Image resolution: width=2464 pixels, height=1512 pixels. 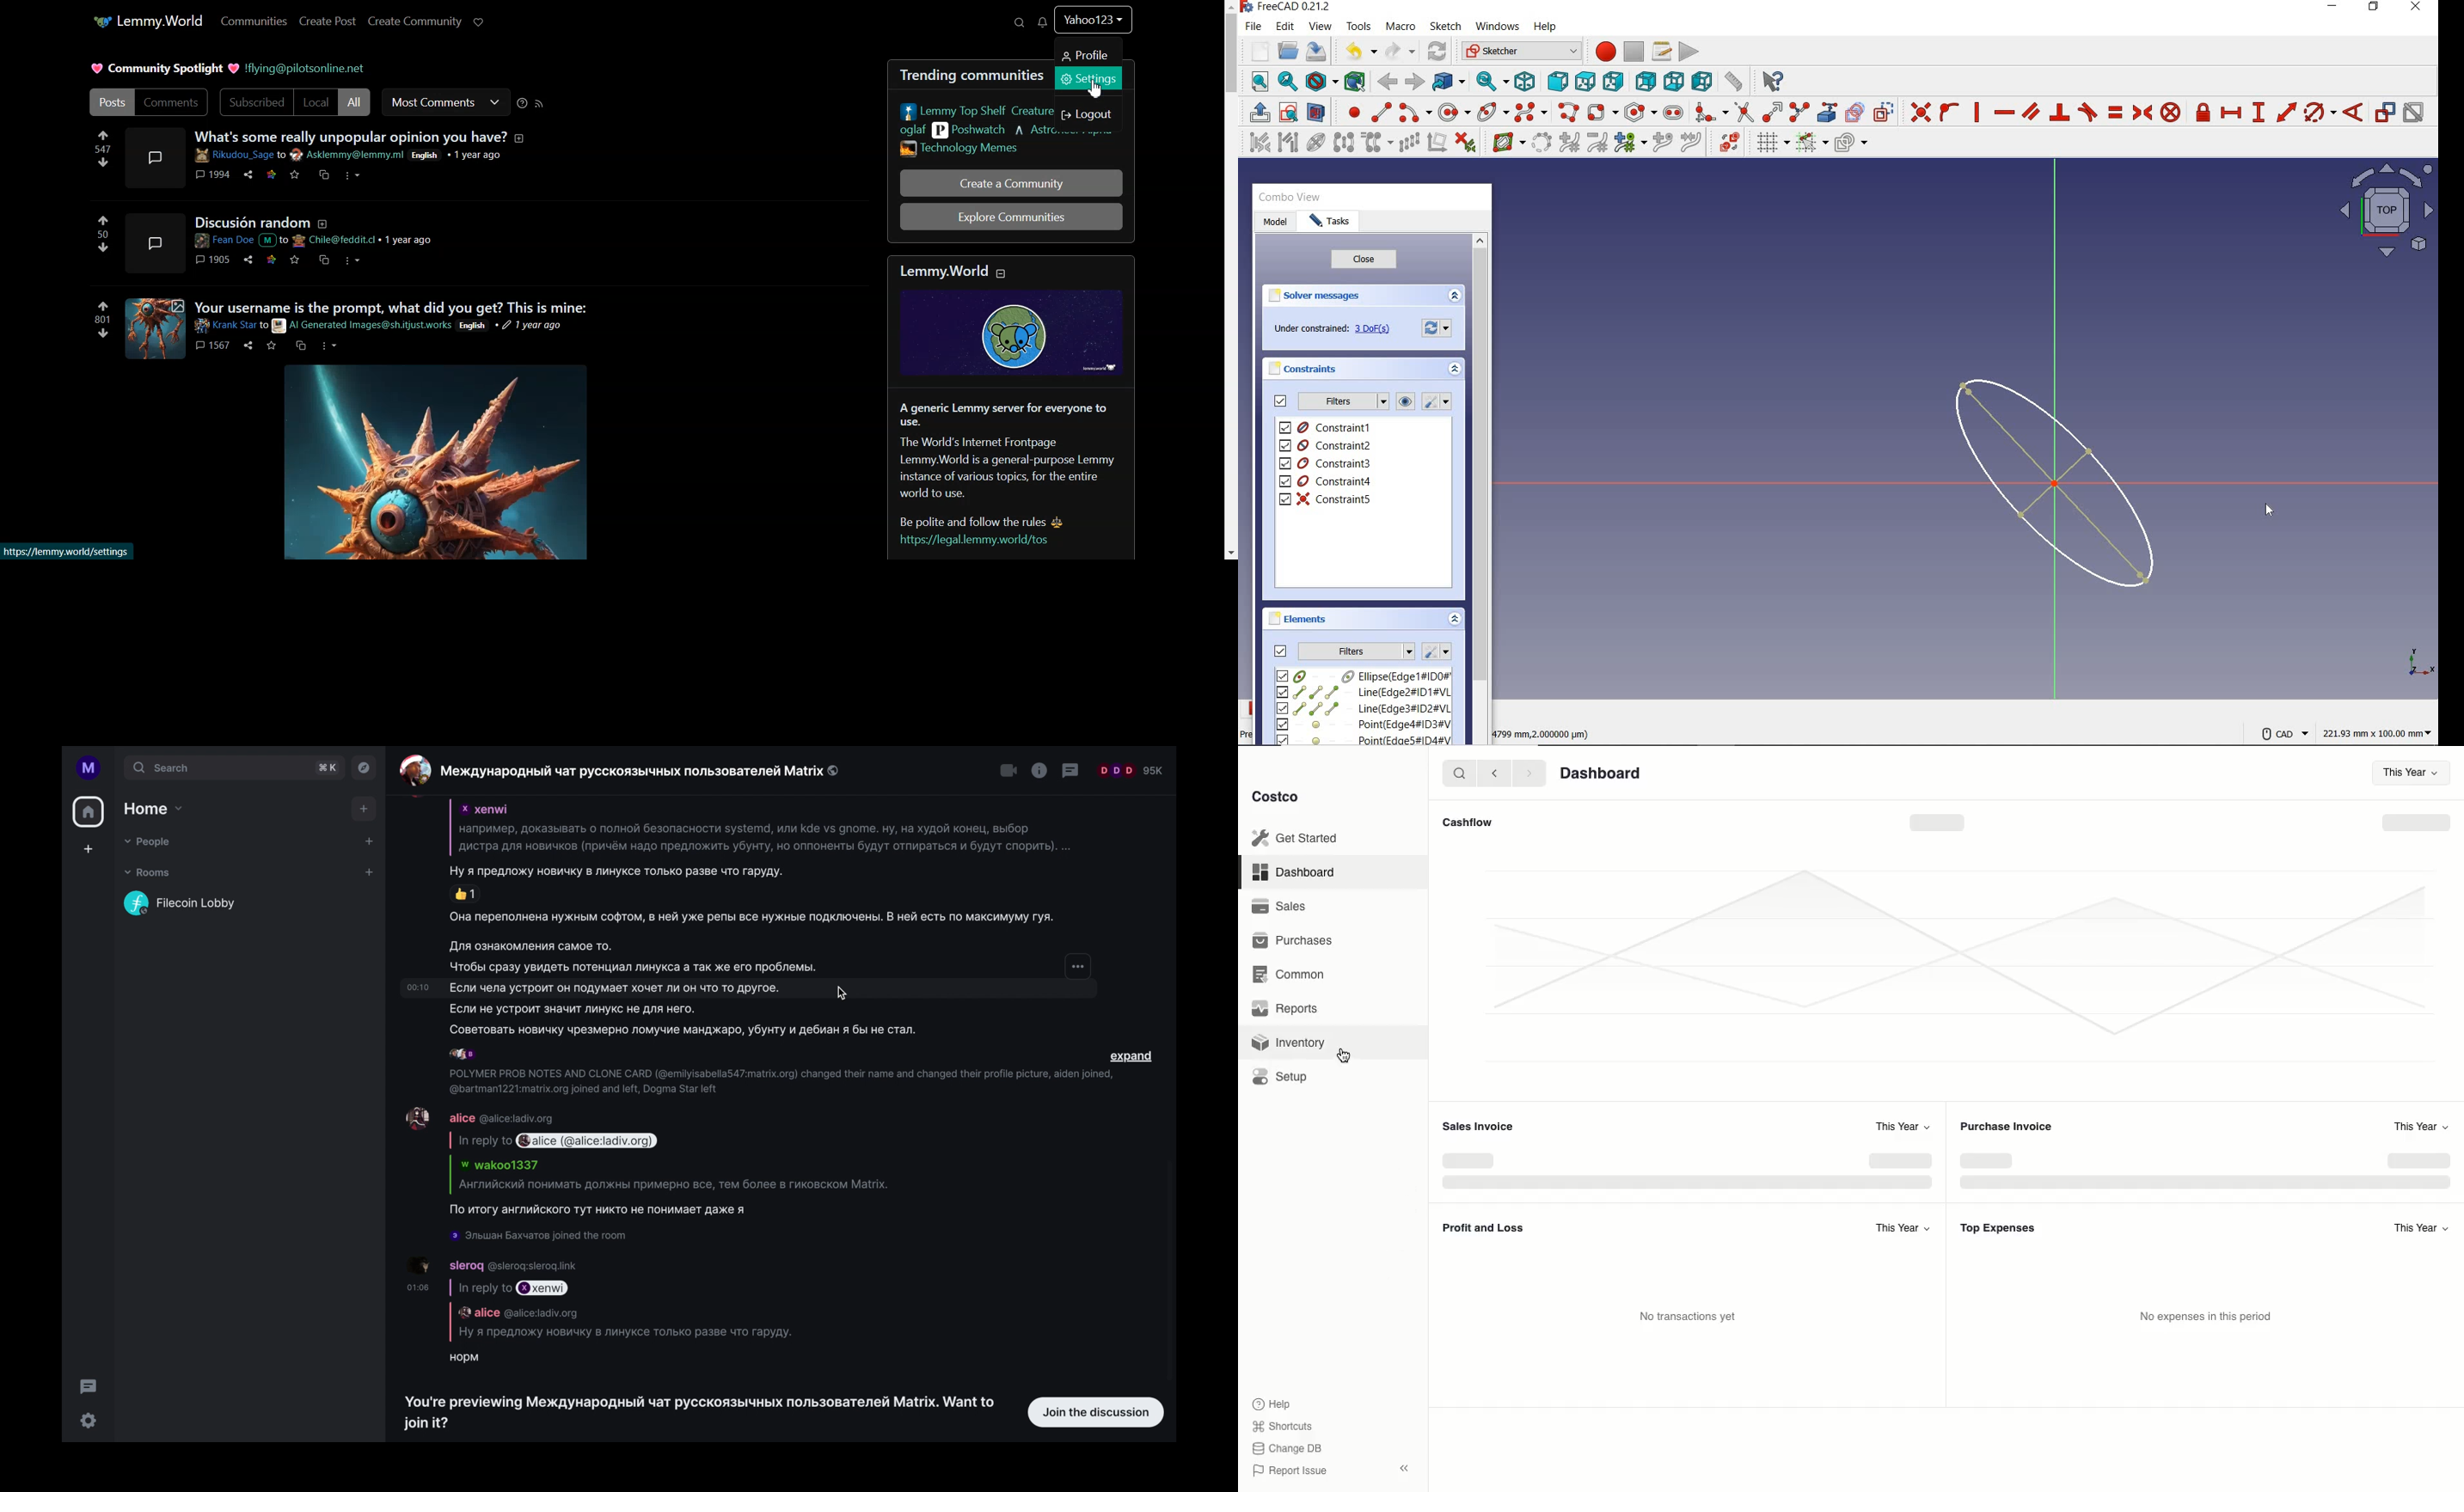 I want to click on Cashflow, so click(x=1467, y=823).